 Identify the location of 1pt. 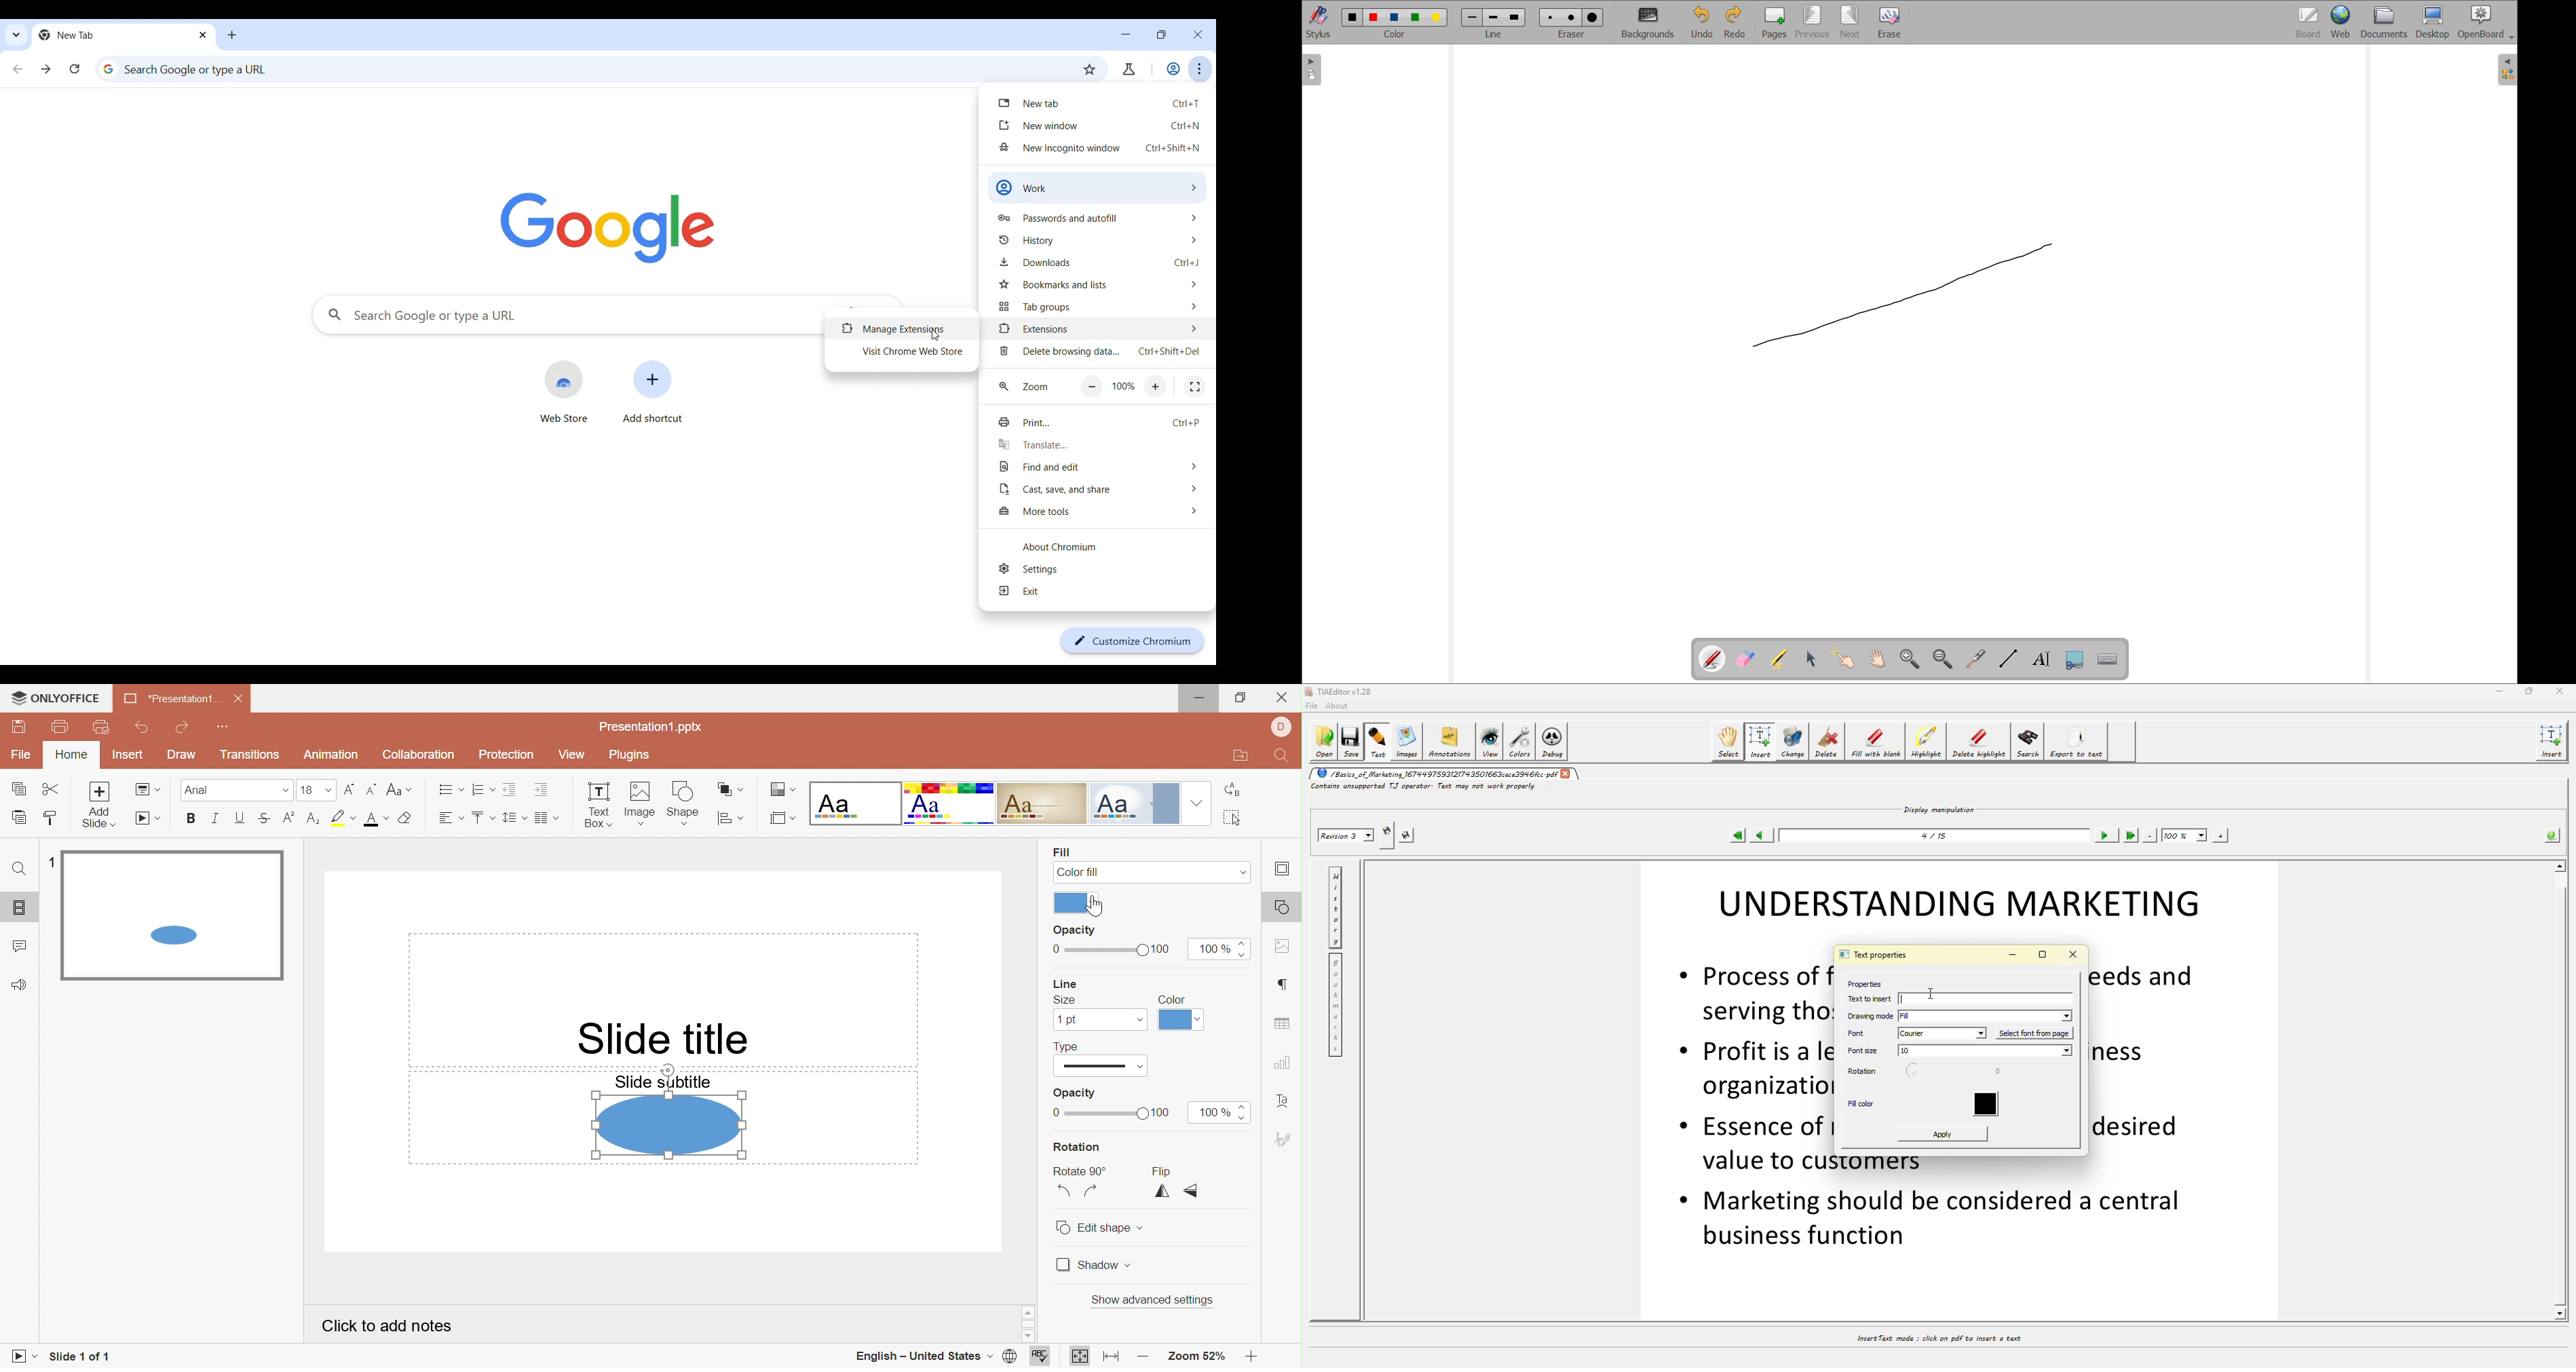
(1067, 1019).